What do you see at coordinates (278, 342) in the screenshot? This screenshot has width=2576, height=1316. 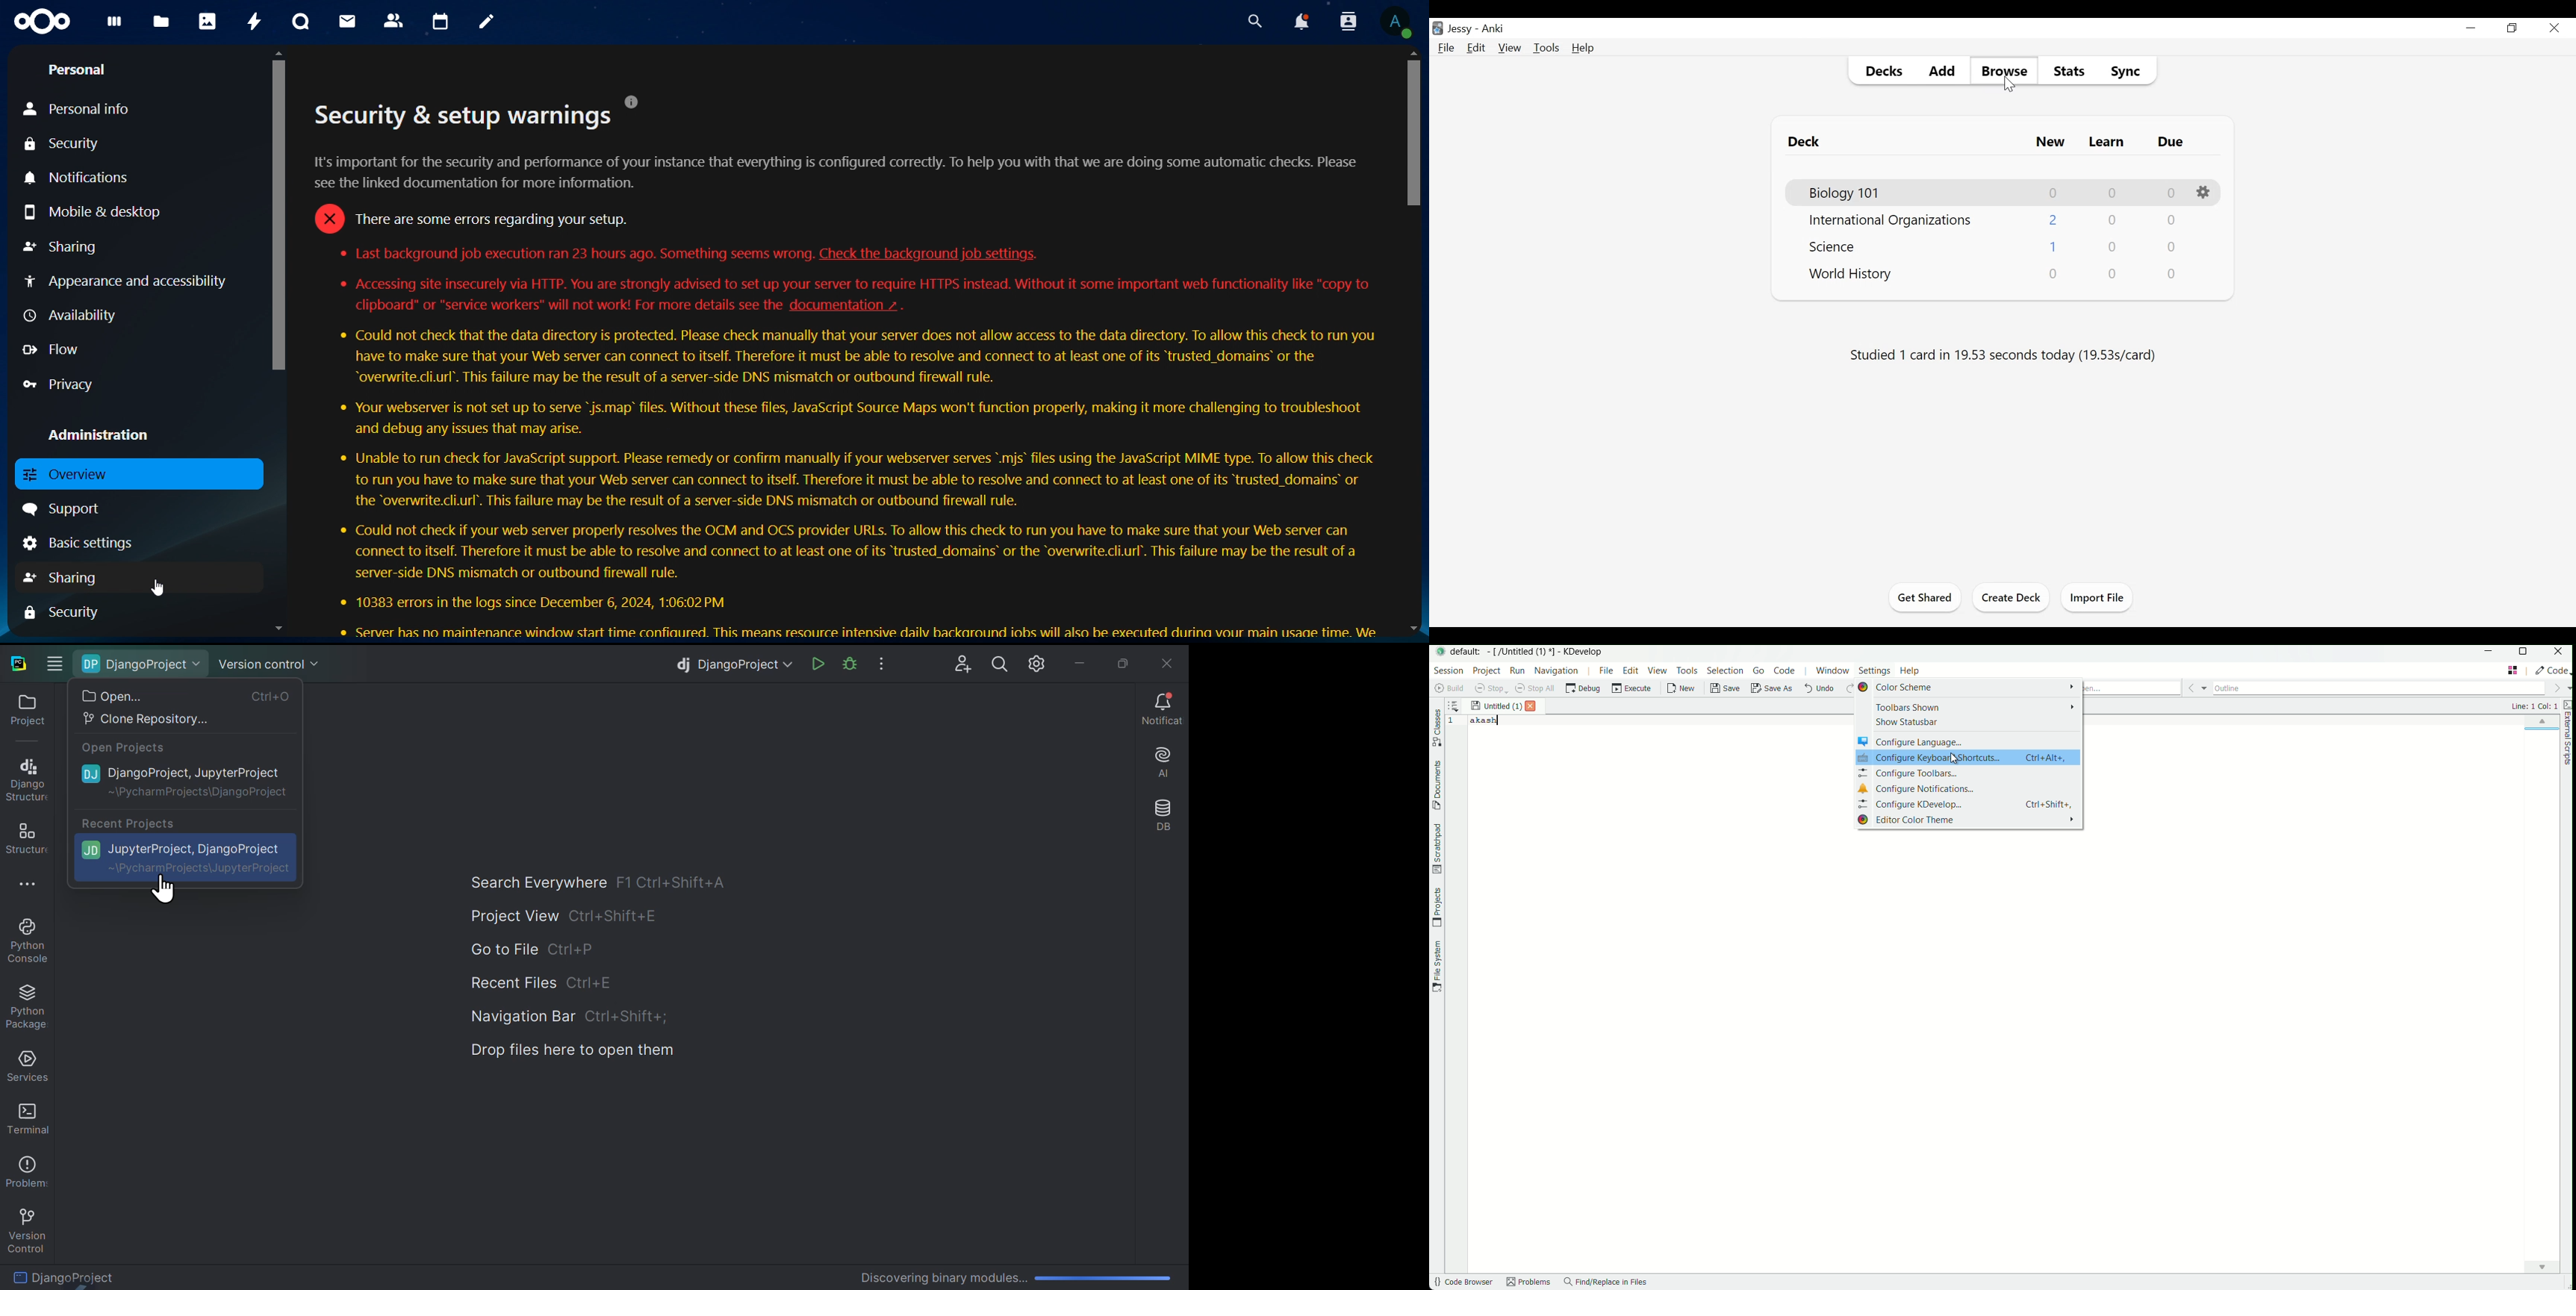 I see `Scrollbar` at bounding box center [278, 342].